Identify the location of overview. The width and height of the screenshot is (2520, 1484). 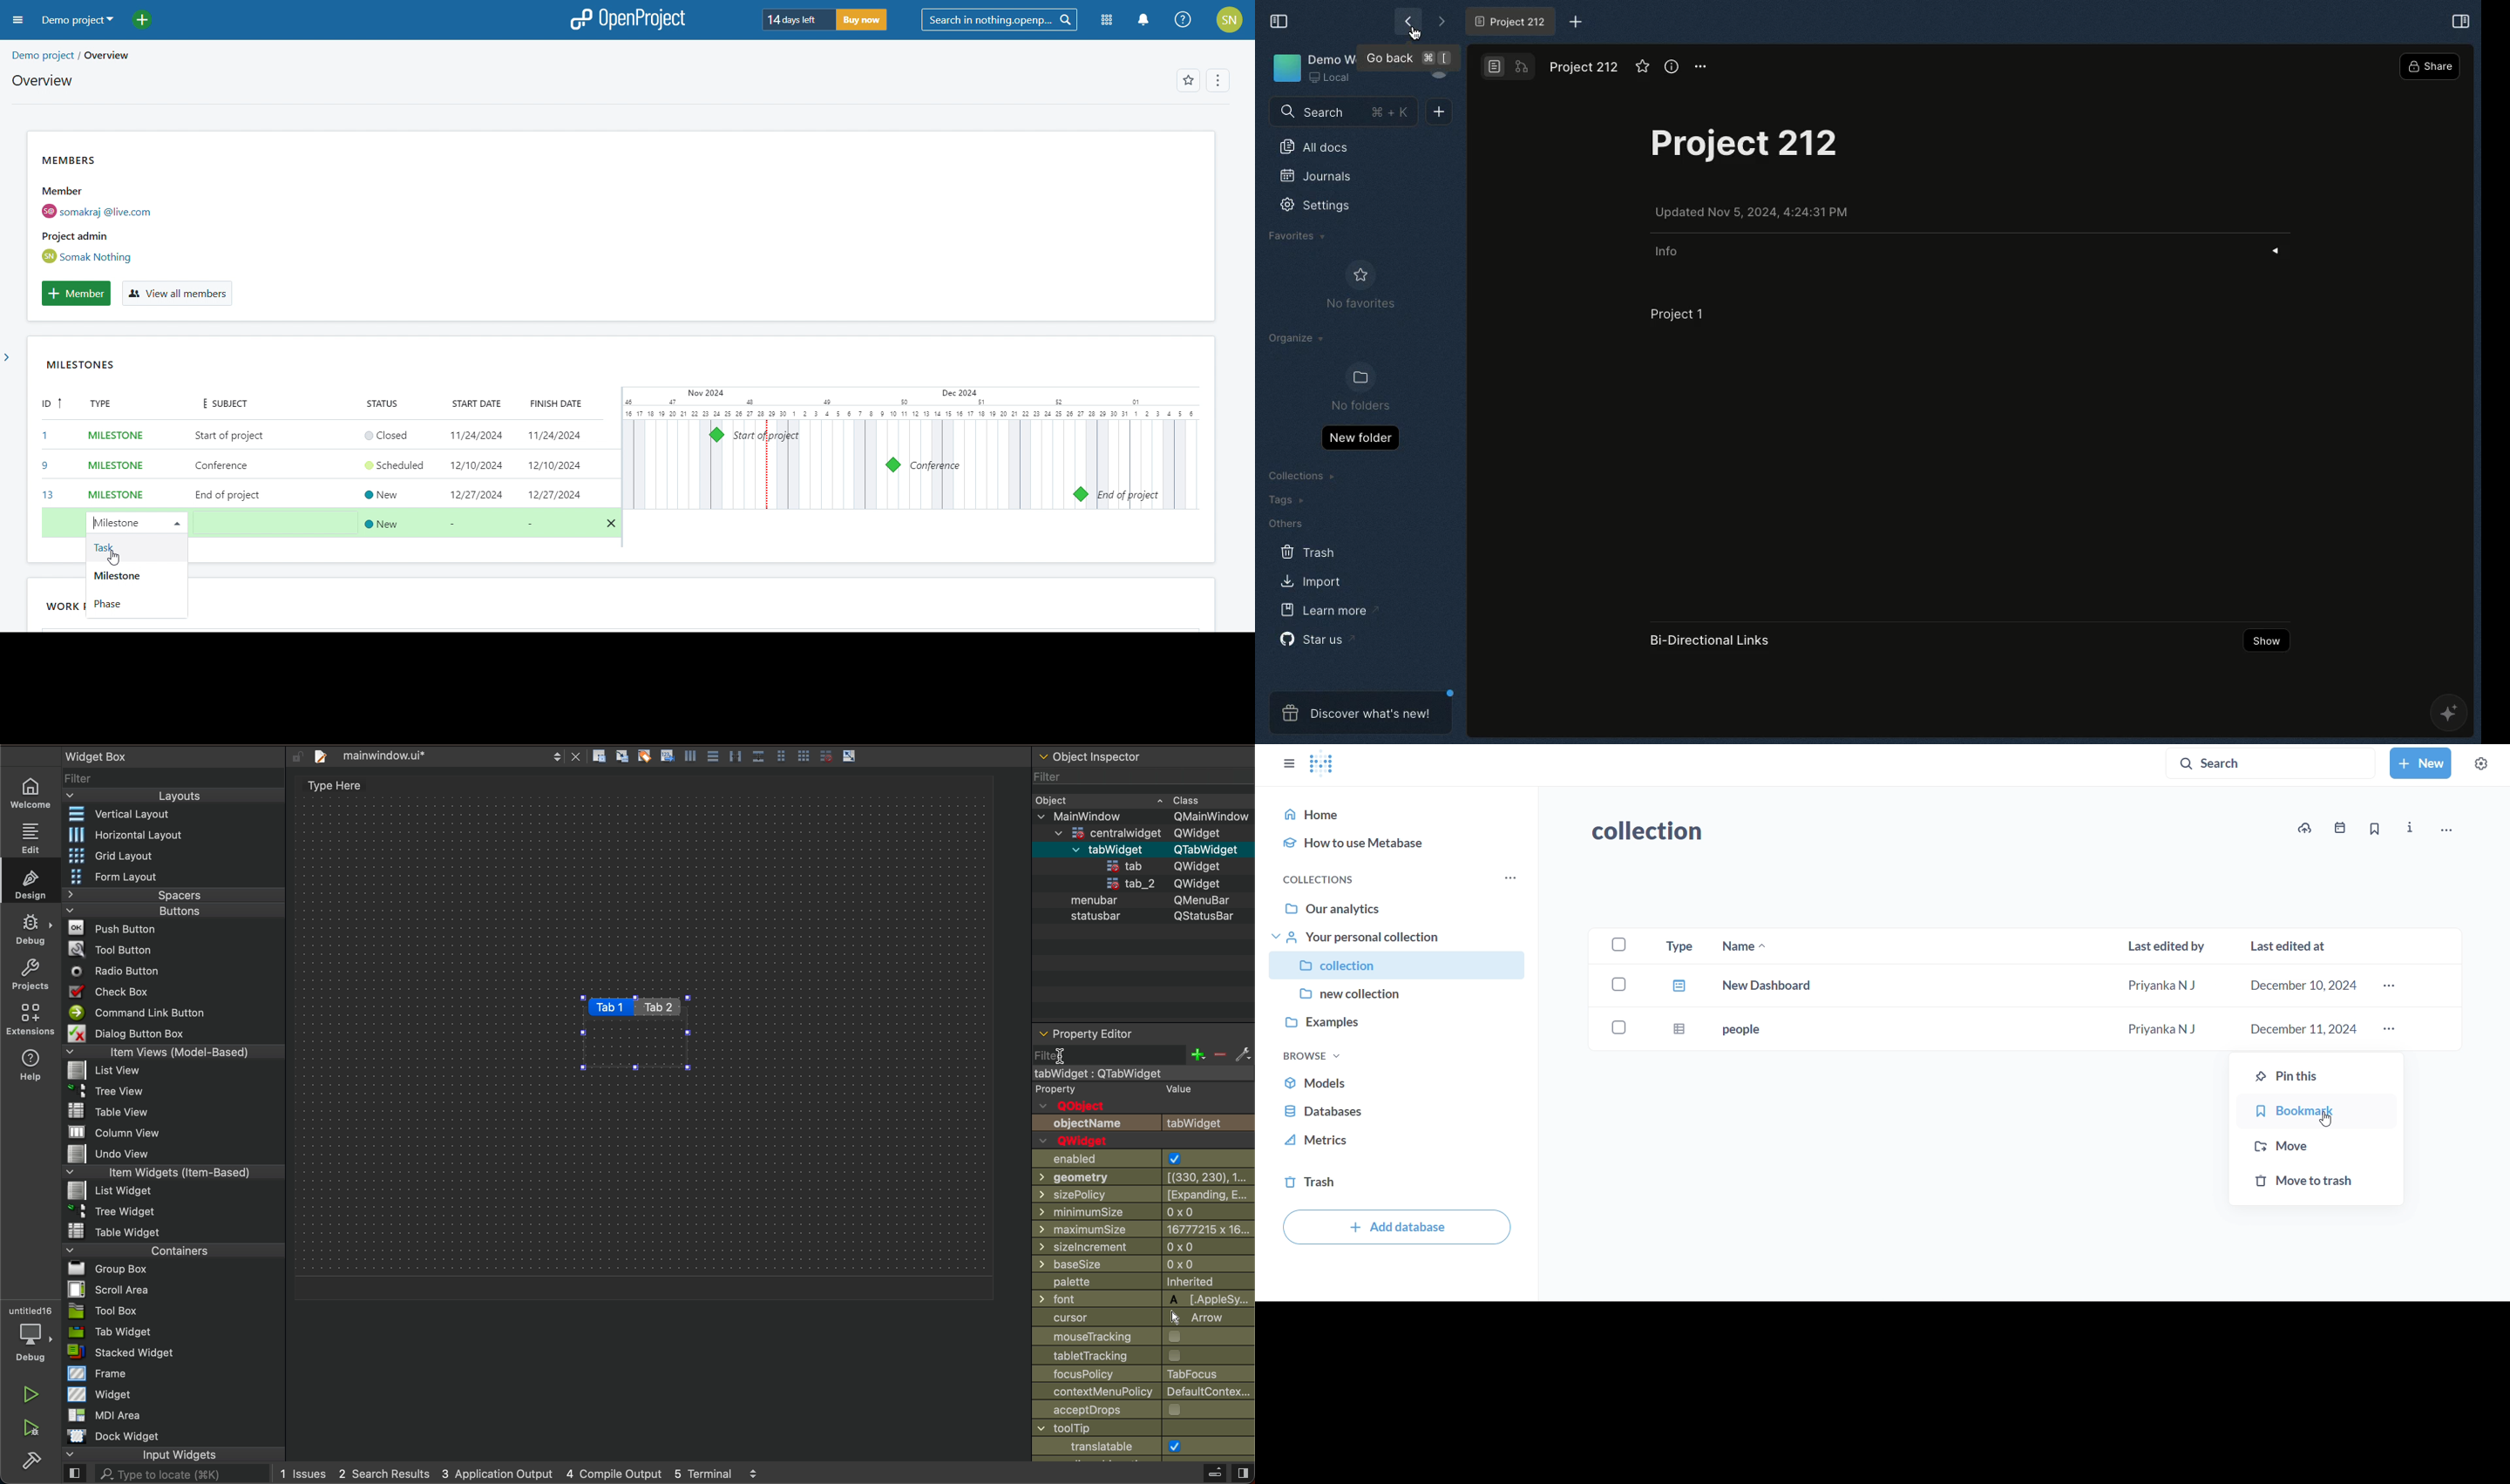
(41, 80).